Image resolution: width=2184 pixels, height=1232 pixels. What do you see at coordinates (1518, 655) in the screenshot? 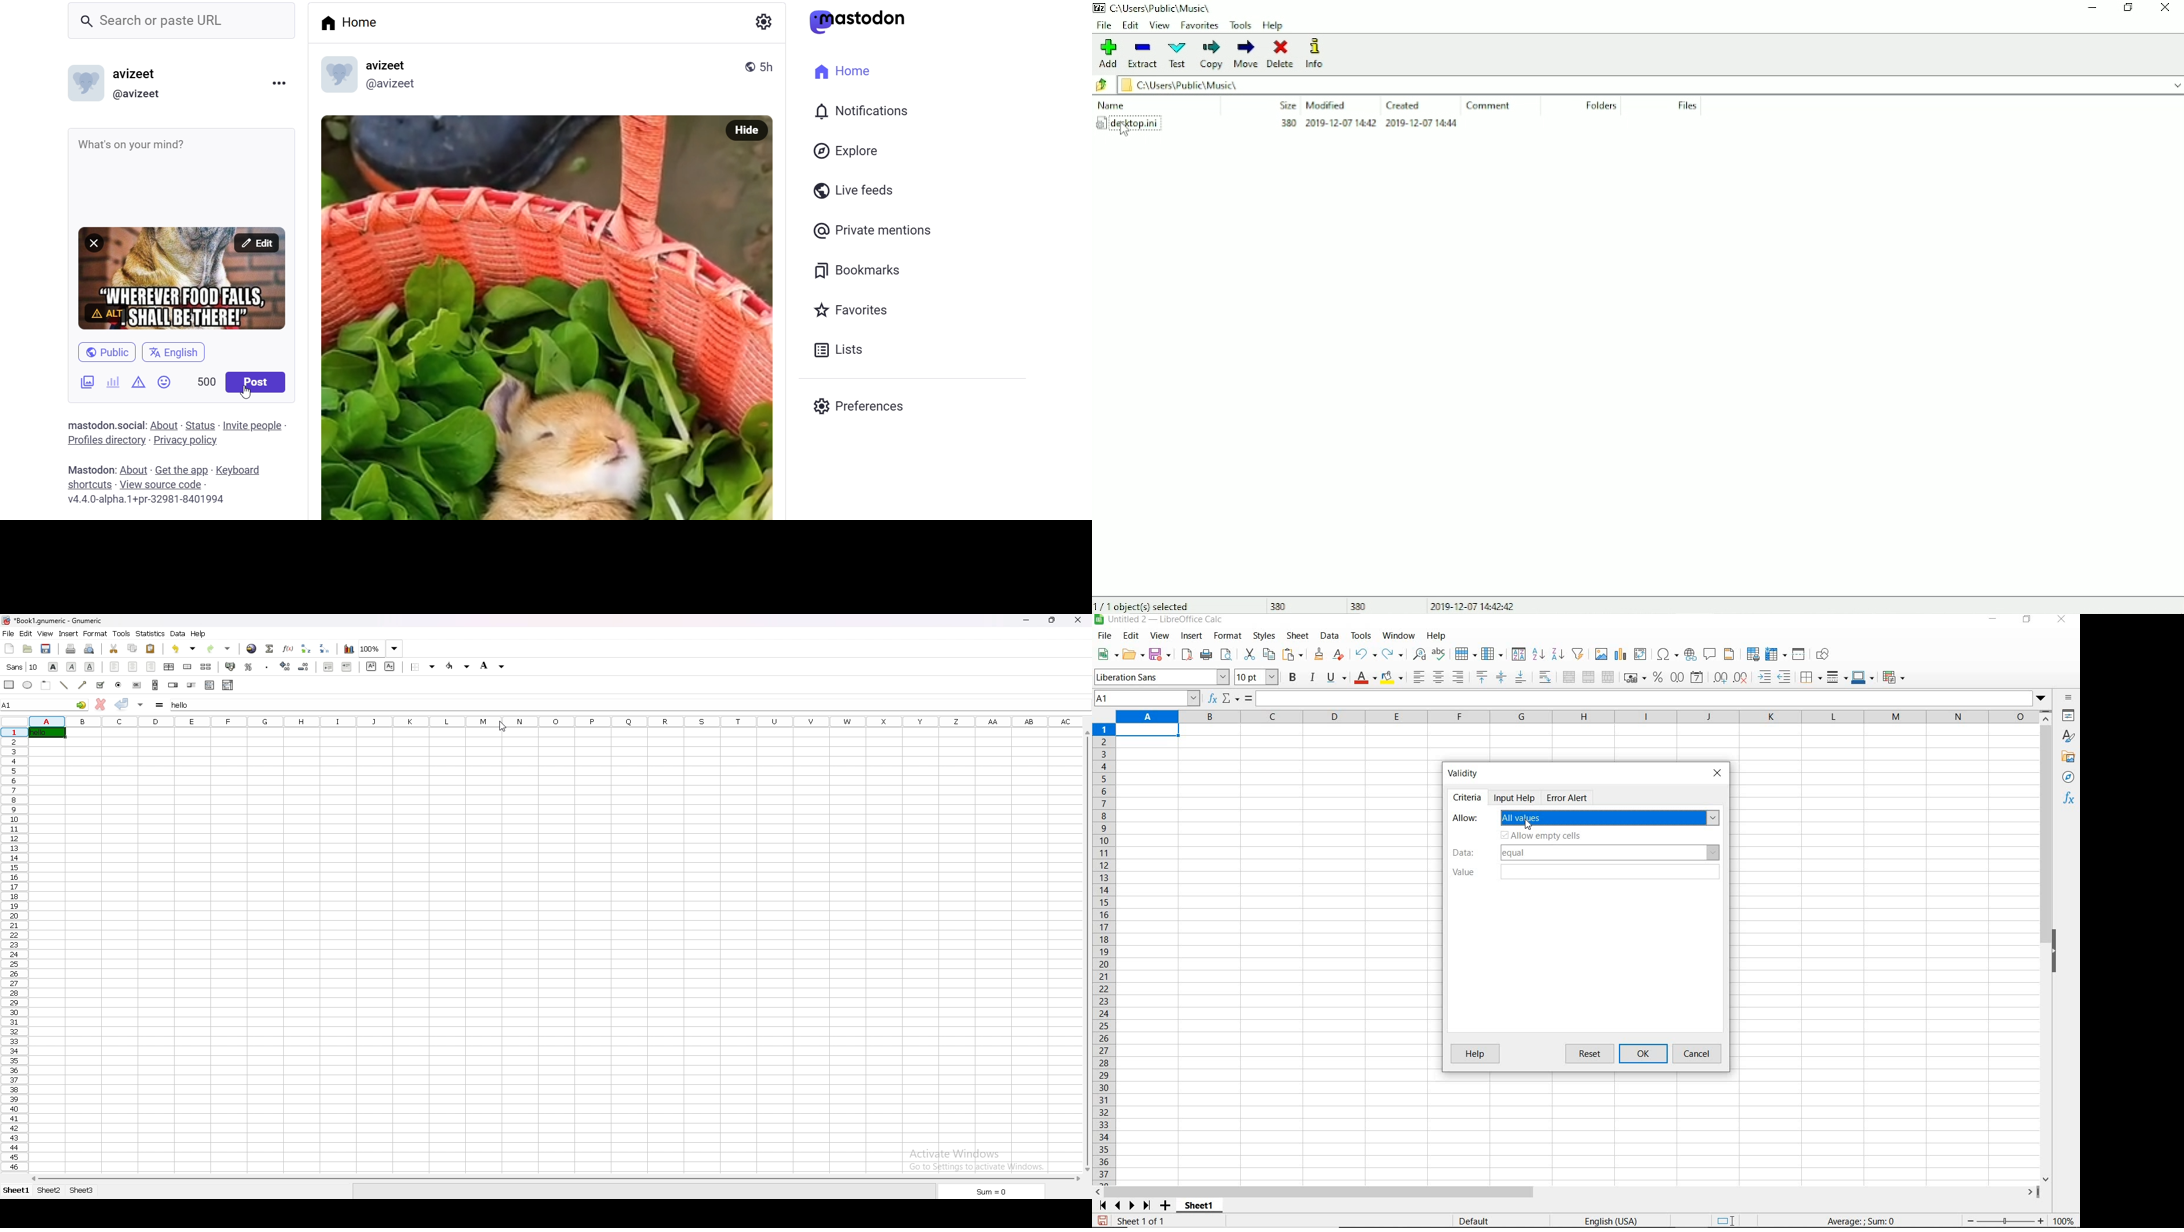
I see `sort` at bounding box center [1518, 655].